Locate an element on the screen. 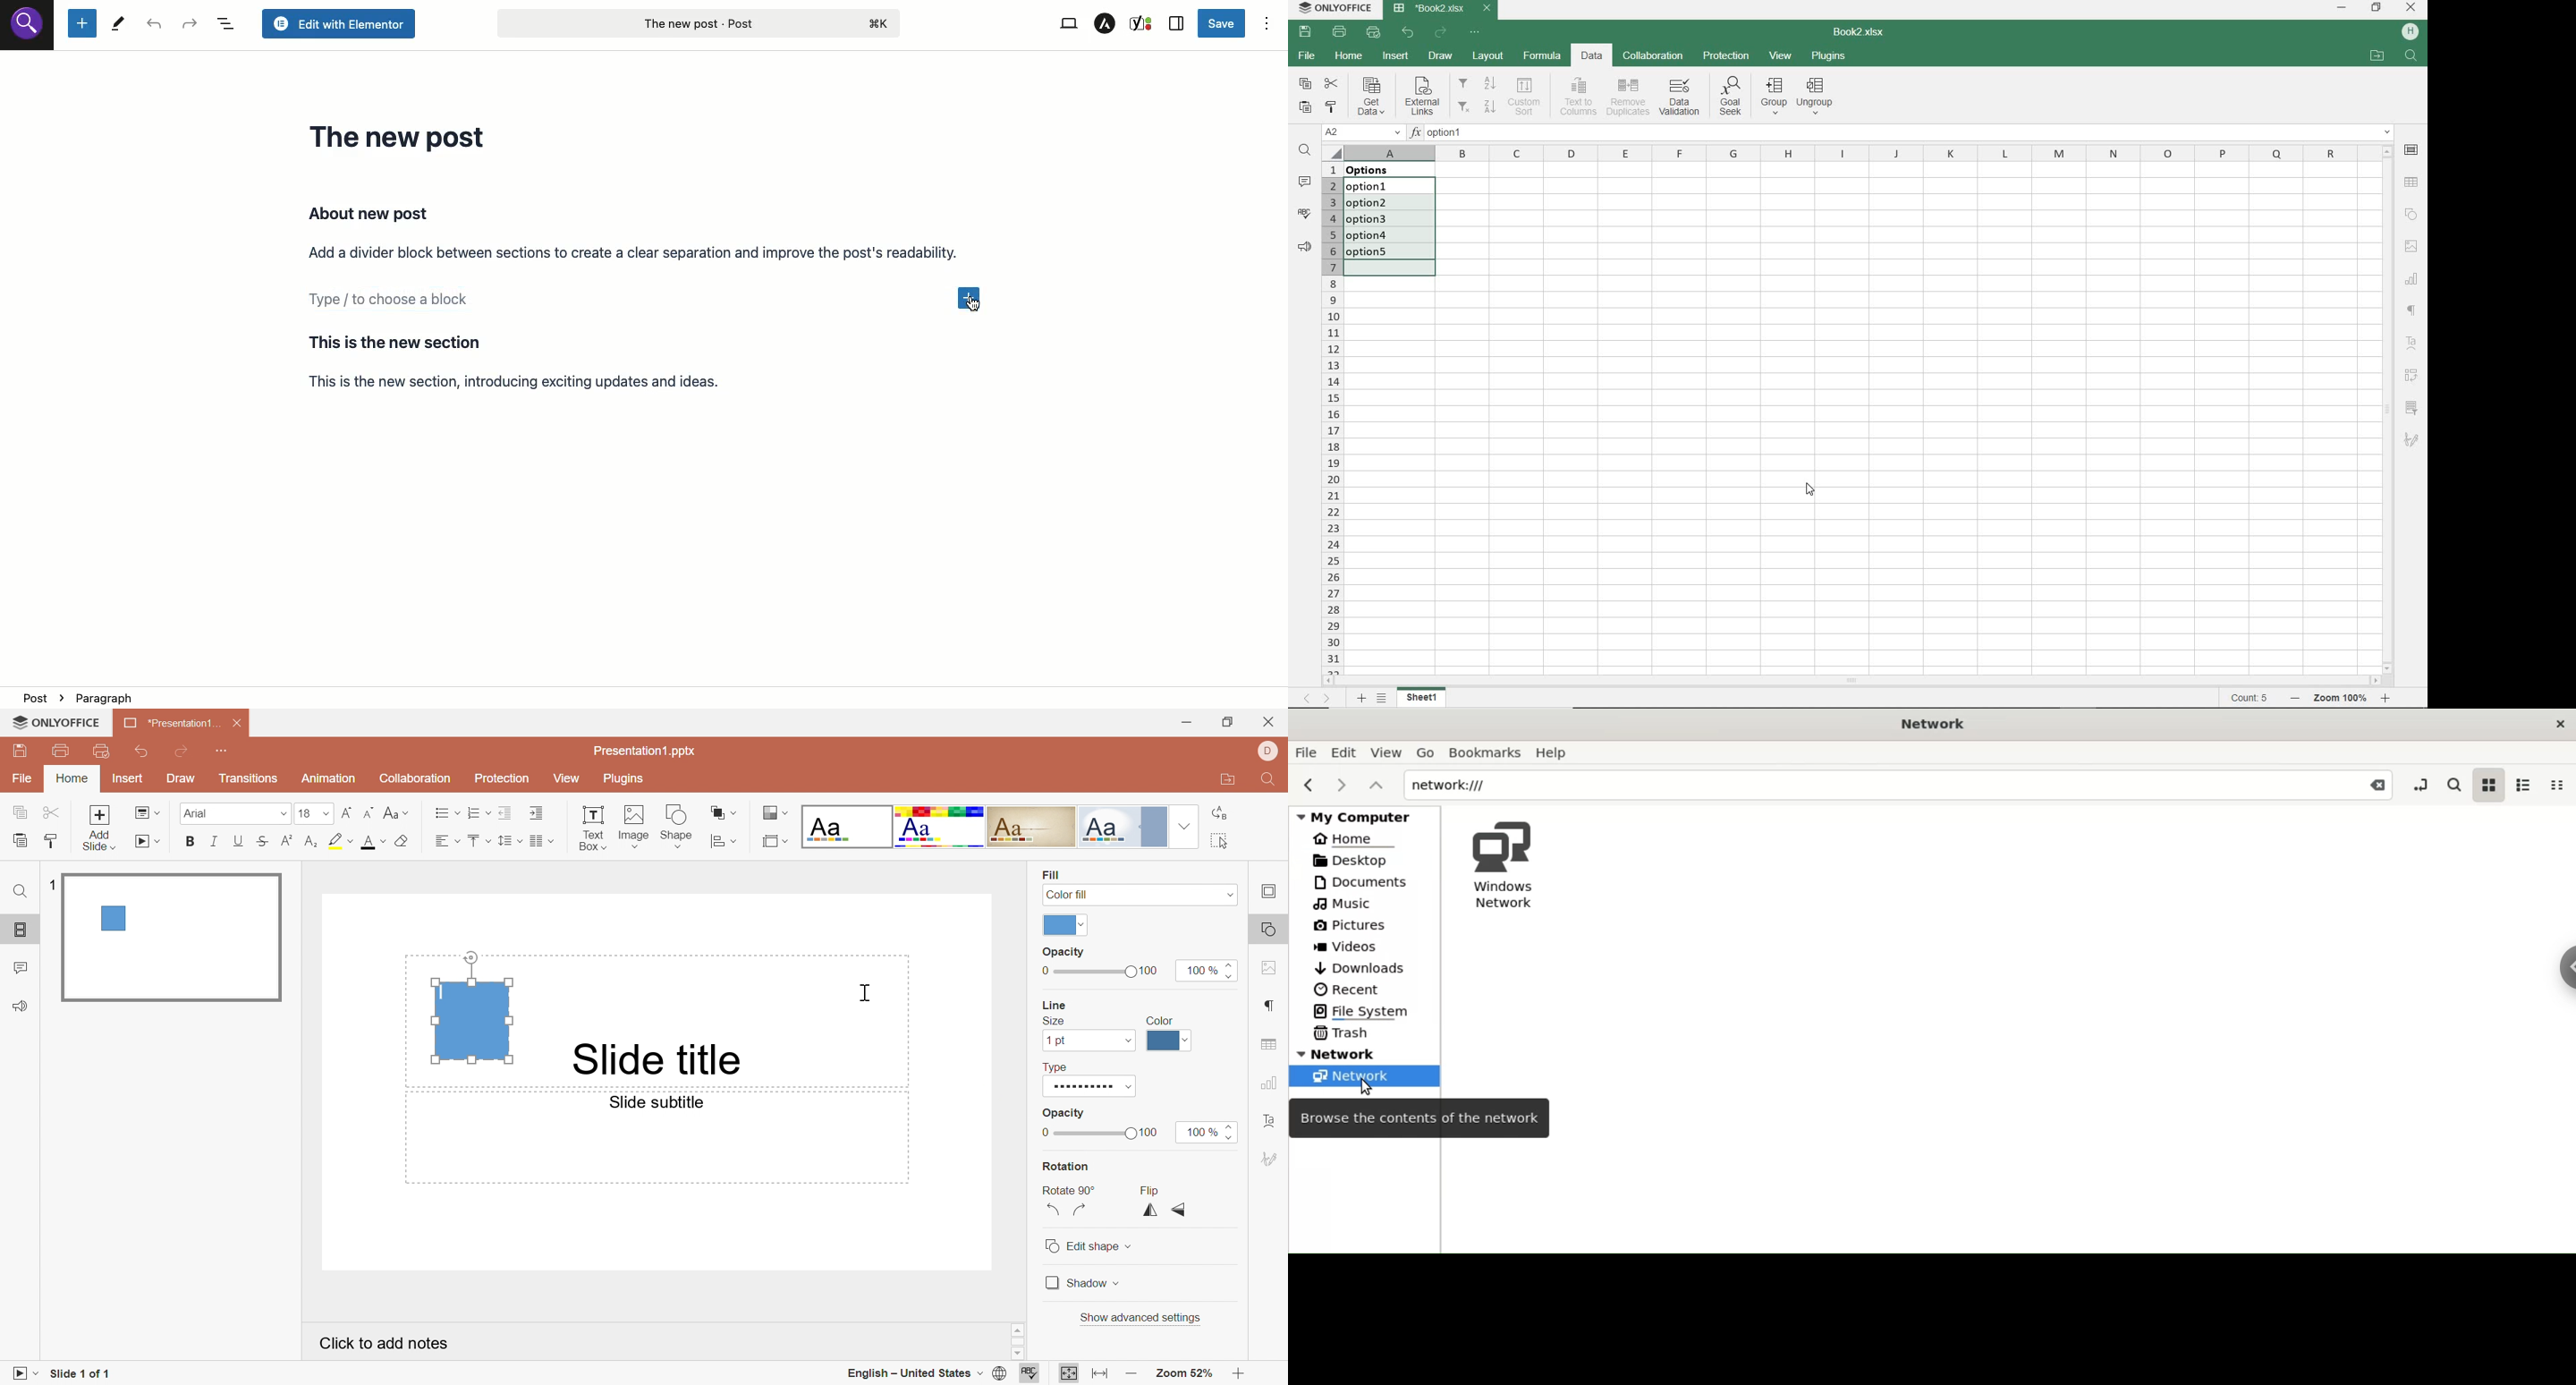 The height and width of the screenshot is (1400, 2576). INSERT is located at coordinates (1395, 57).